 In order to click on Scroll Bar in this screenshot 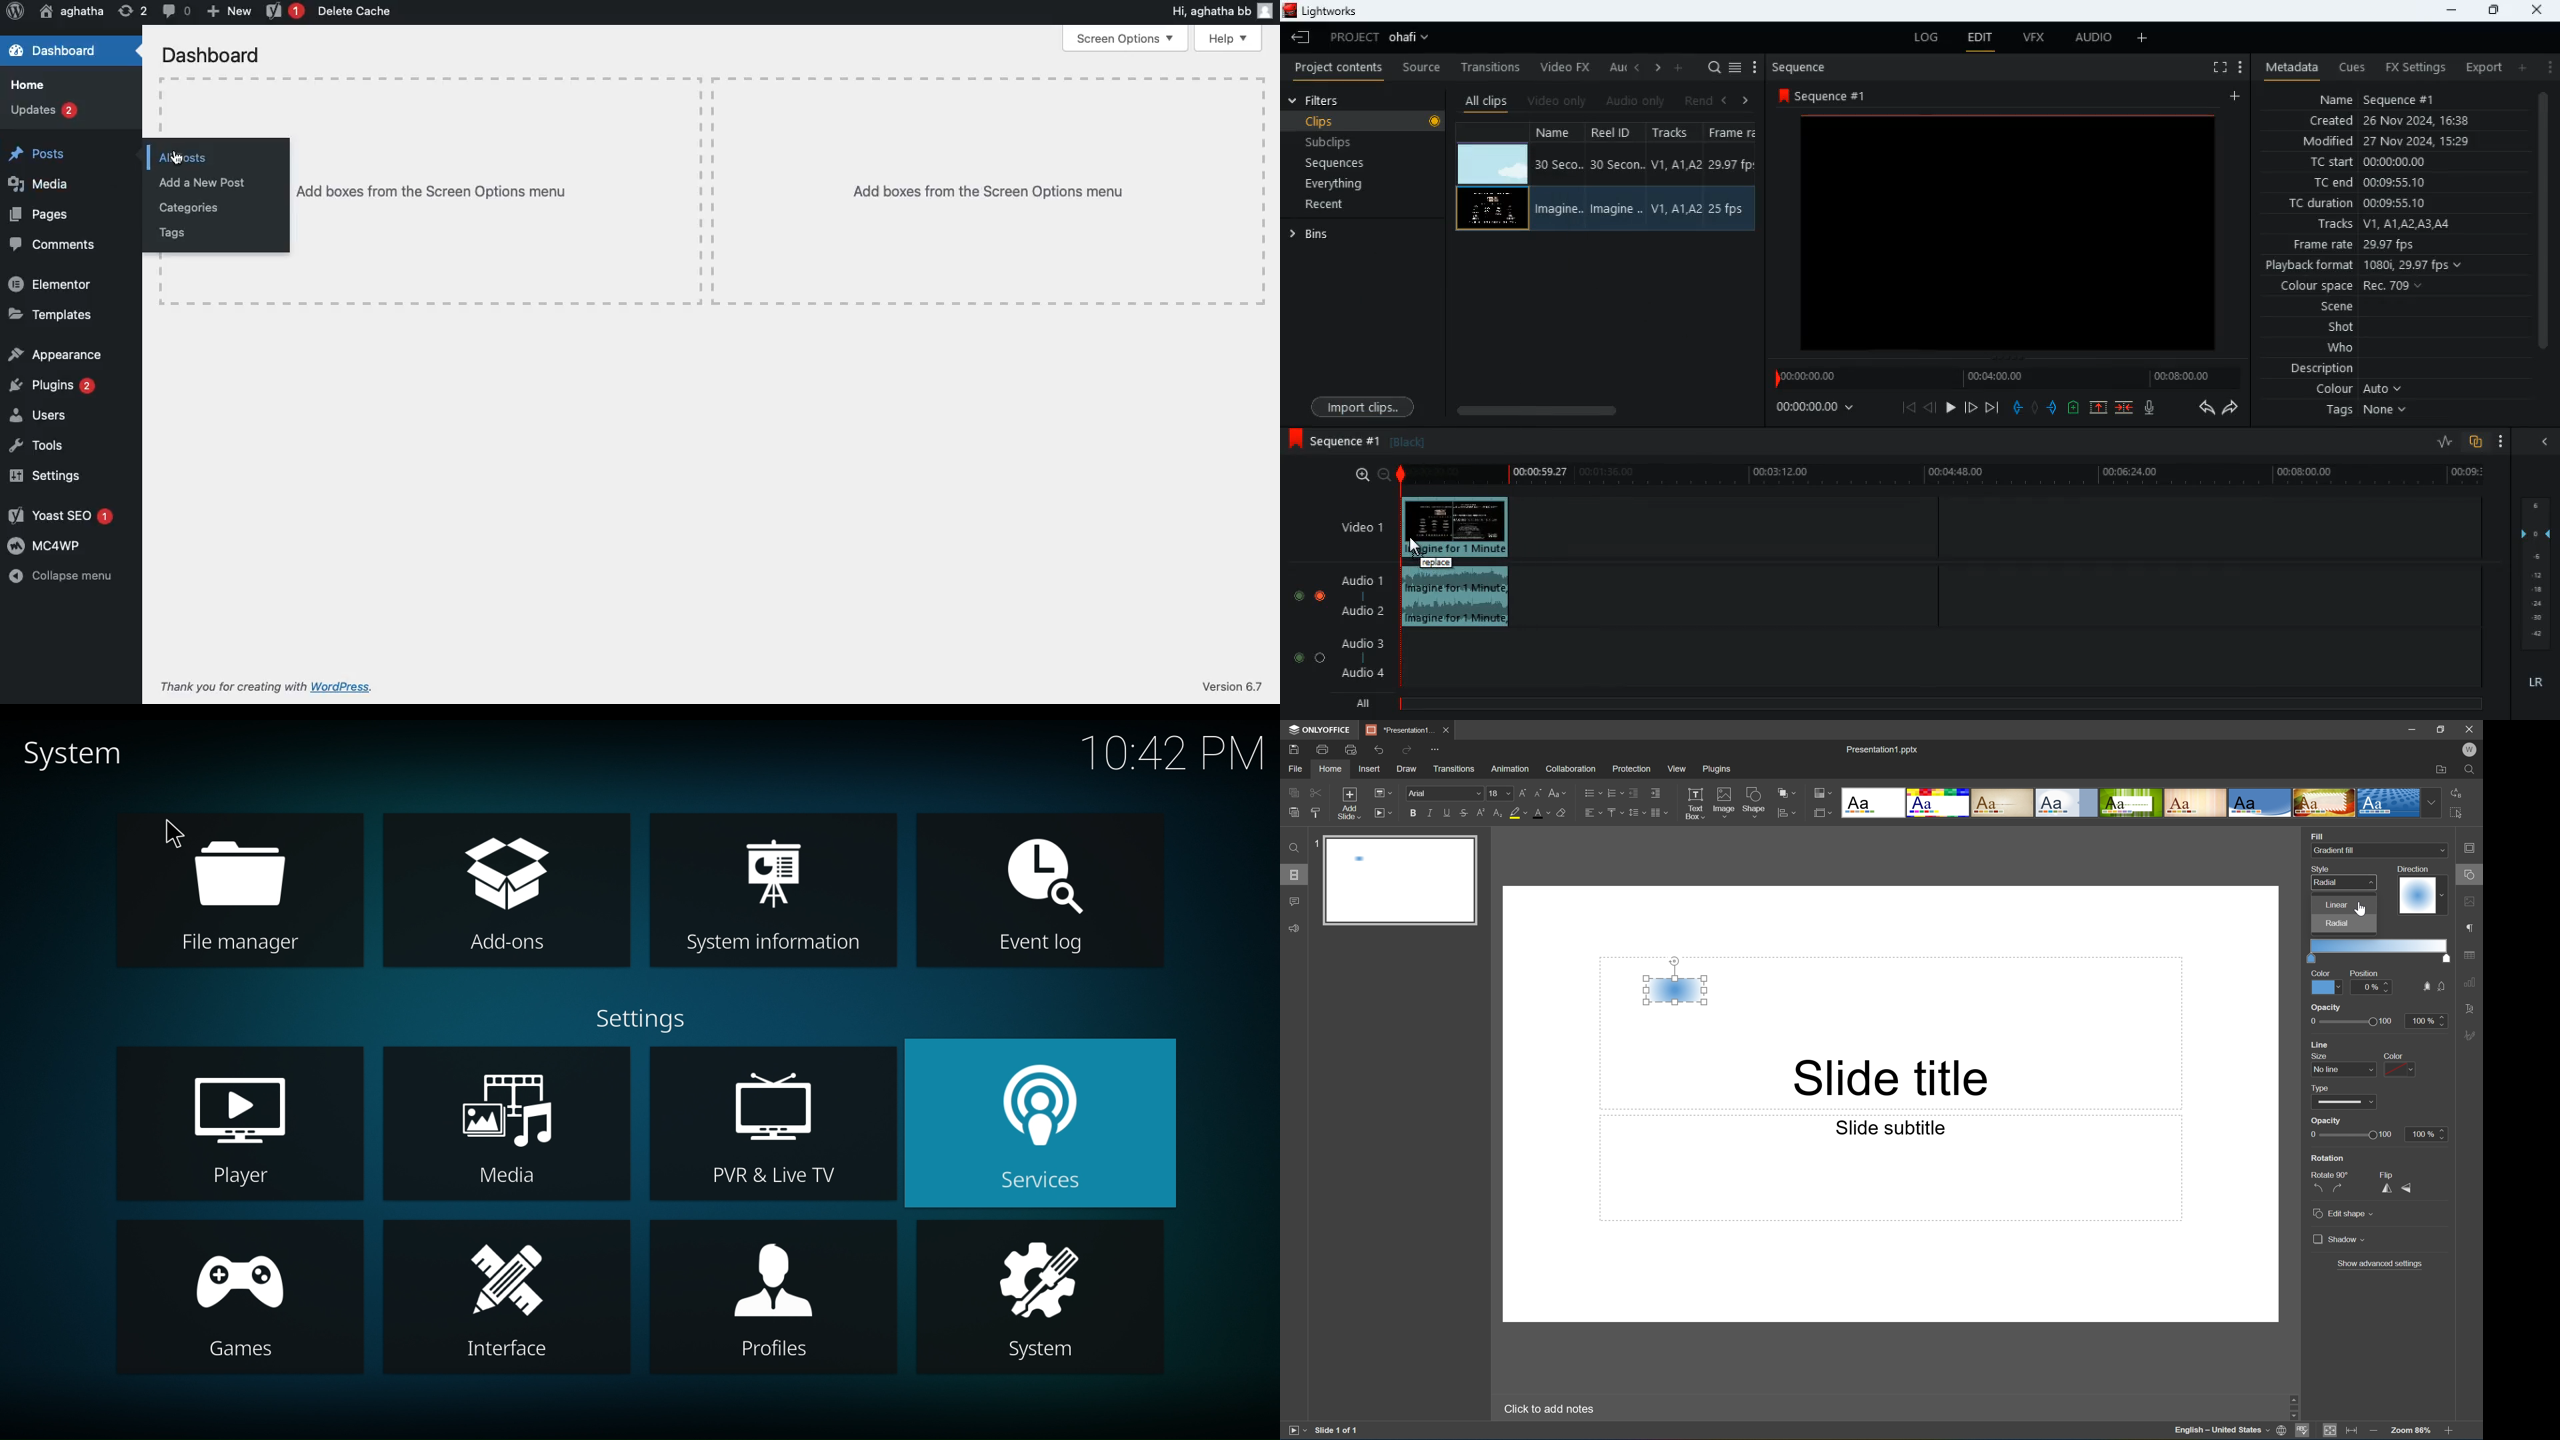, I will do `click(2446, 1405)`.